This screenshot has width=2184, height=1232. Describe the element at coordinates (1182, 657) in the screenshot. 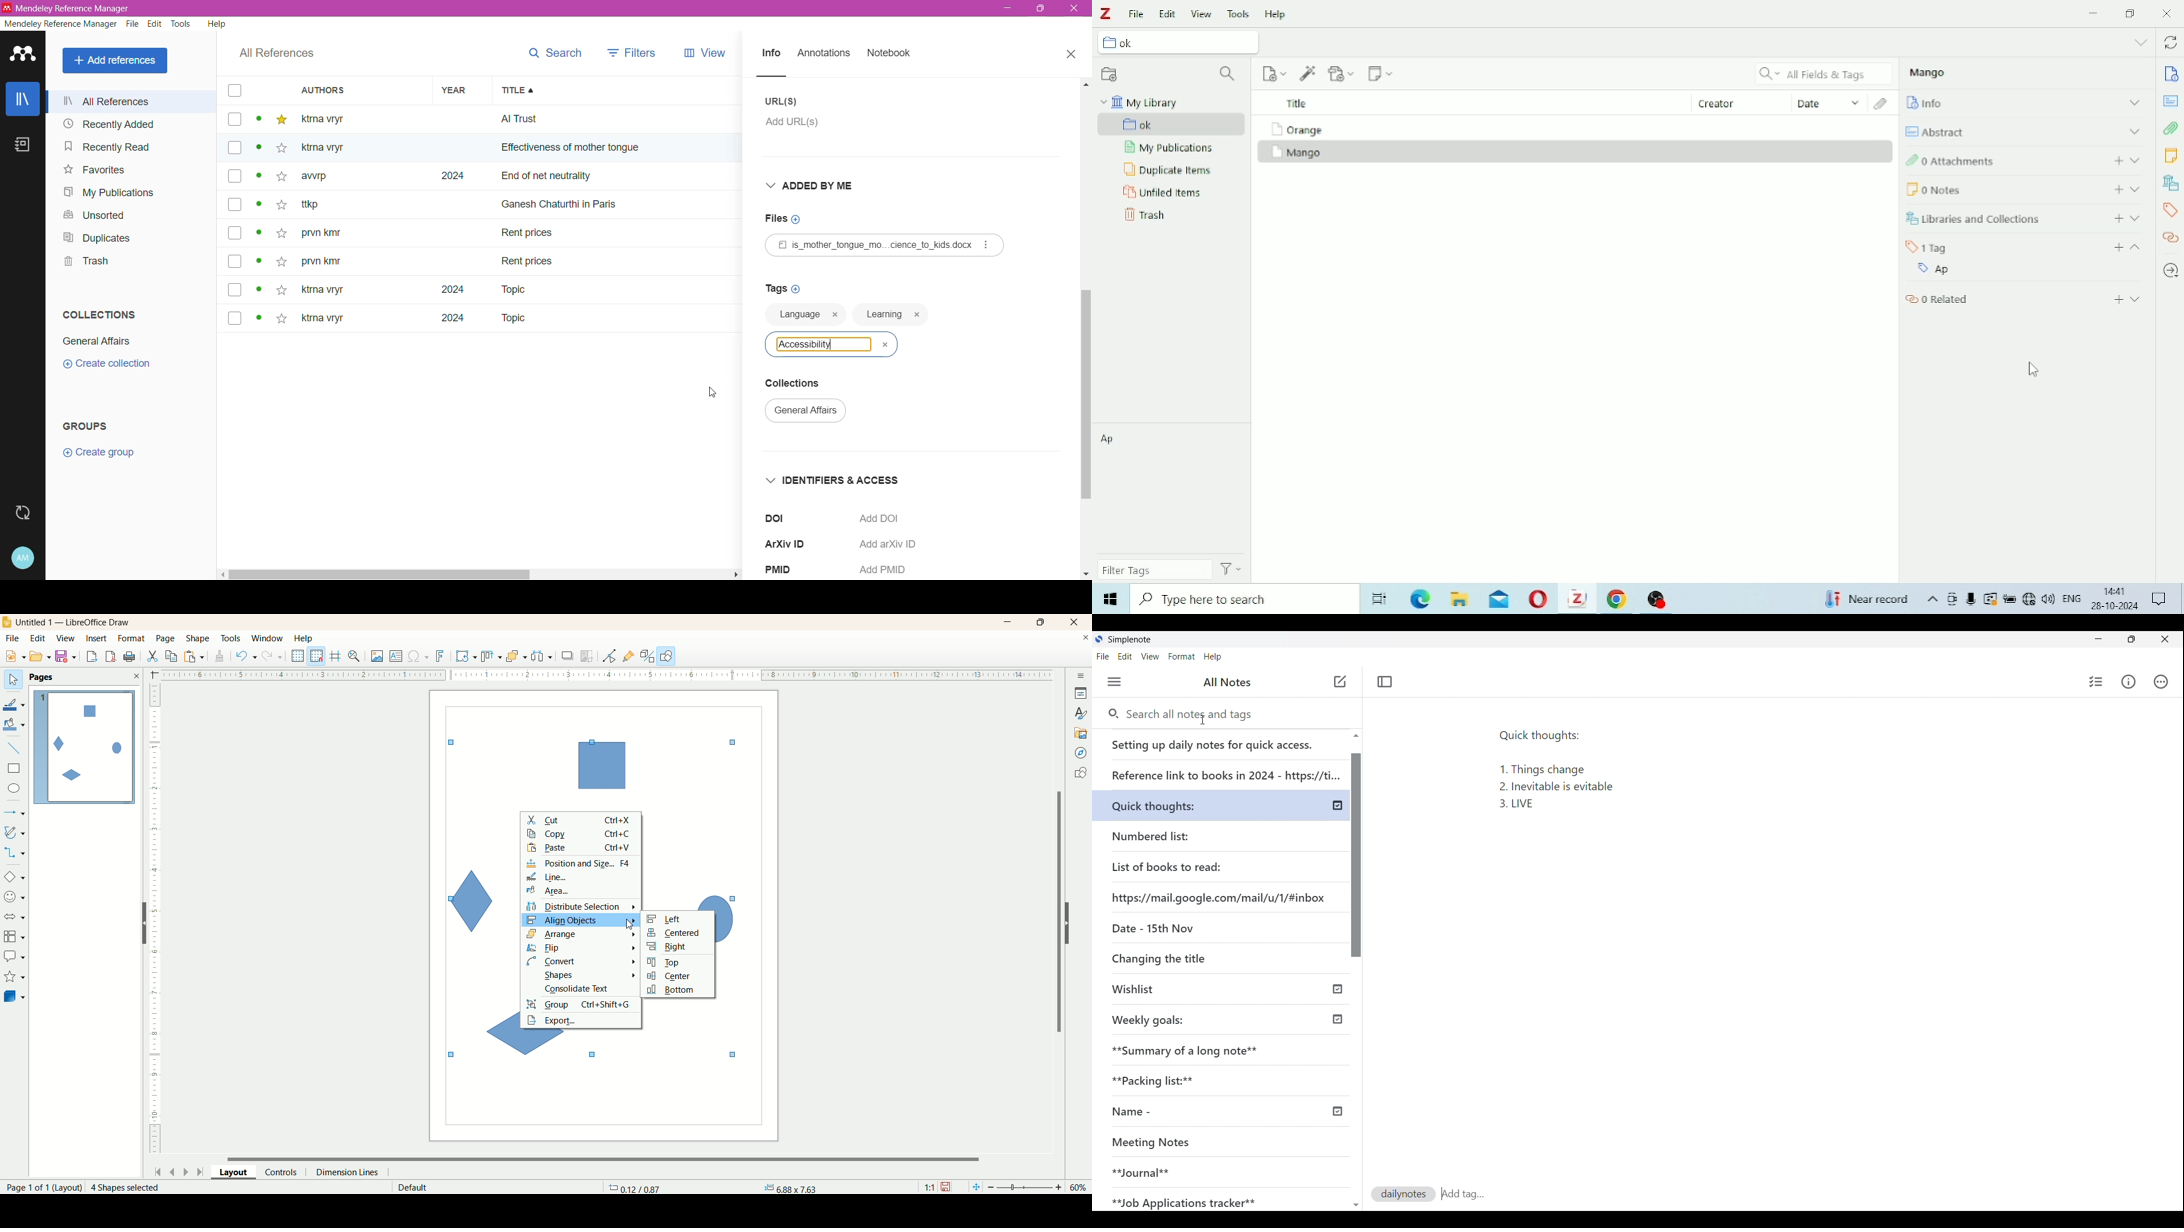

I see `Format menu` at that location.